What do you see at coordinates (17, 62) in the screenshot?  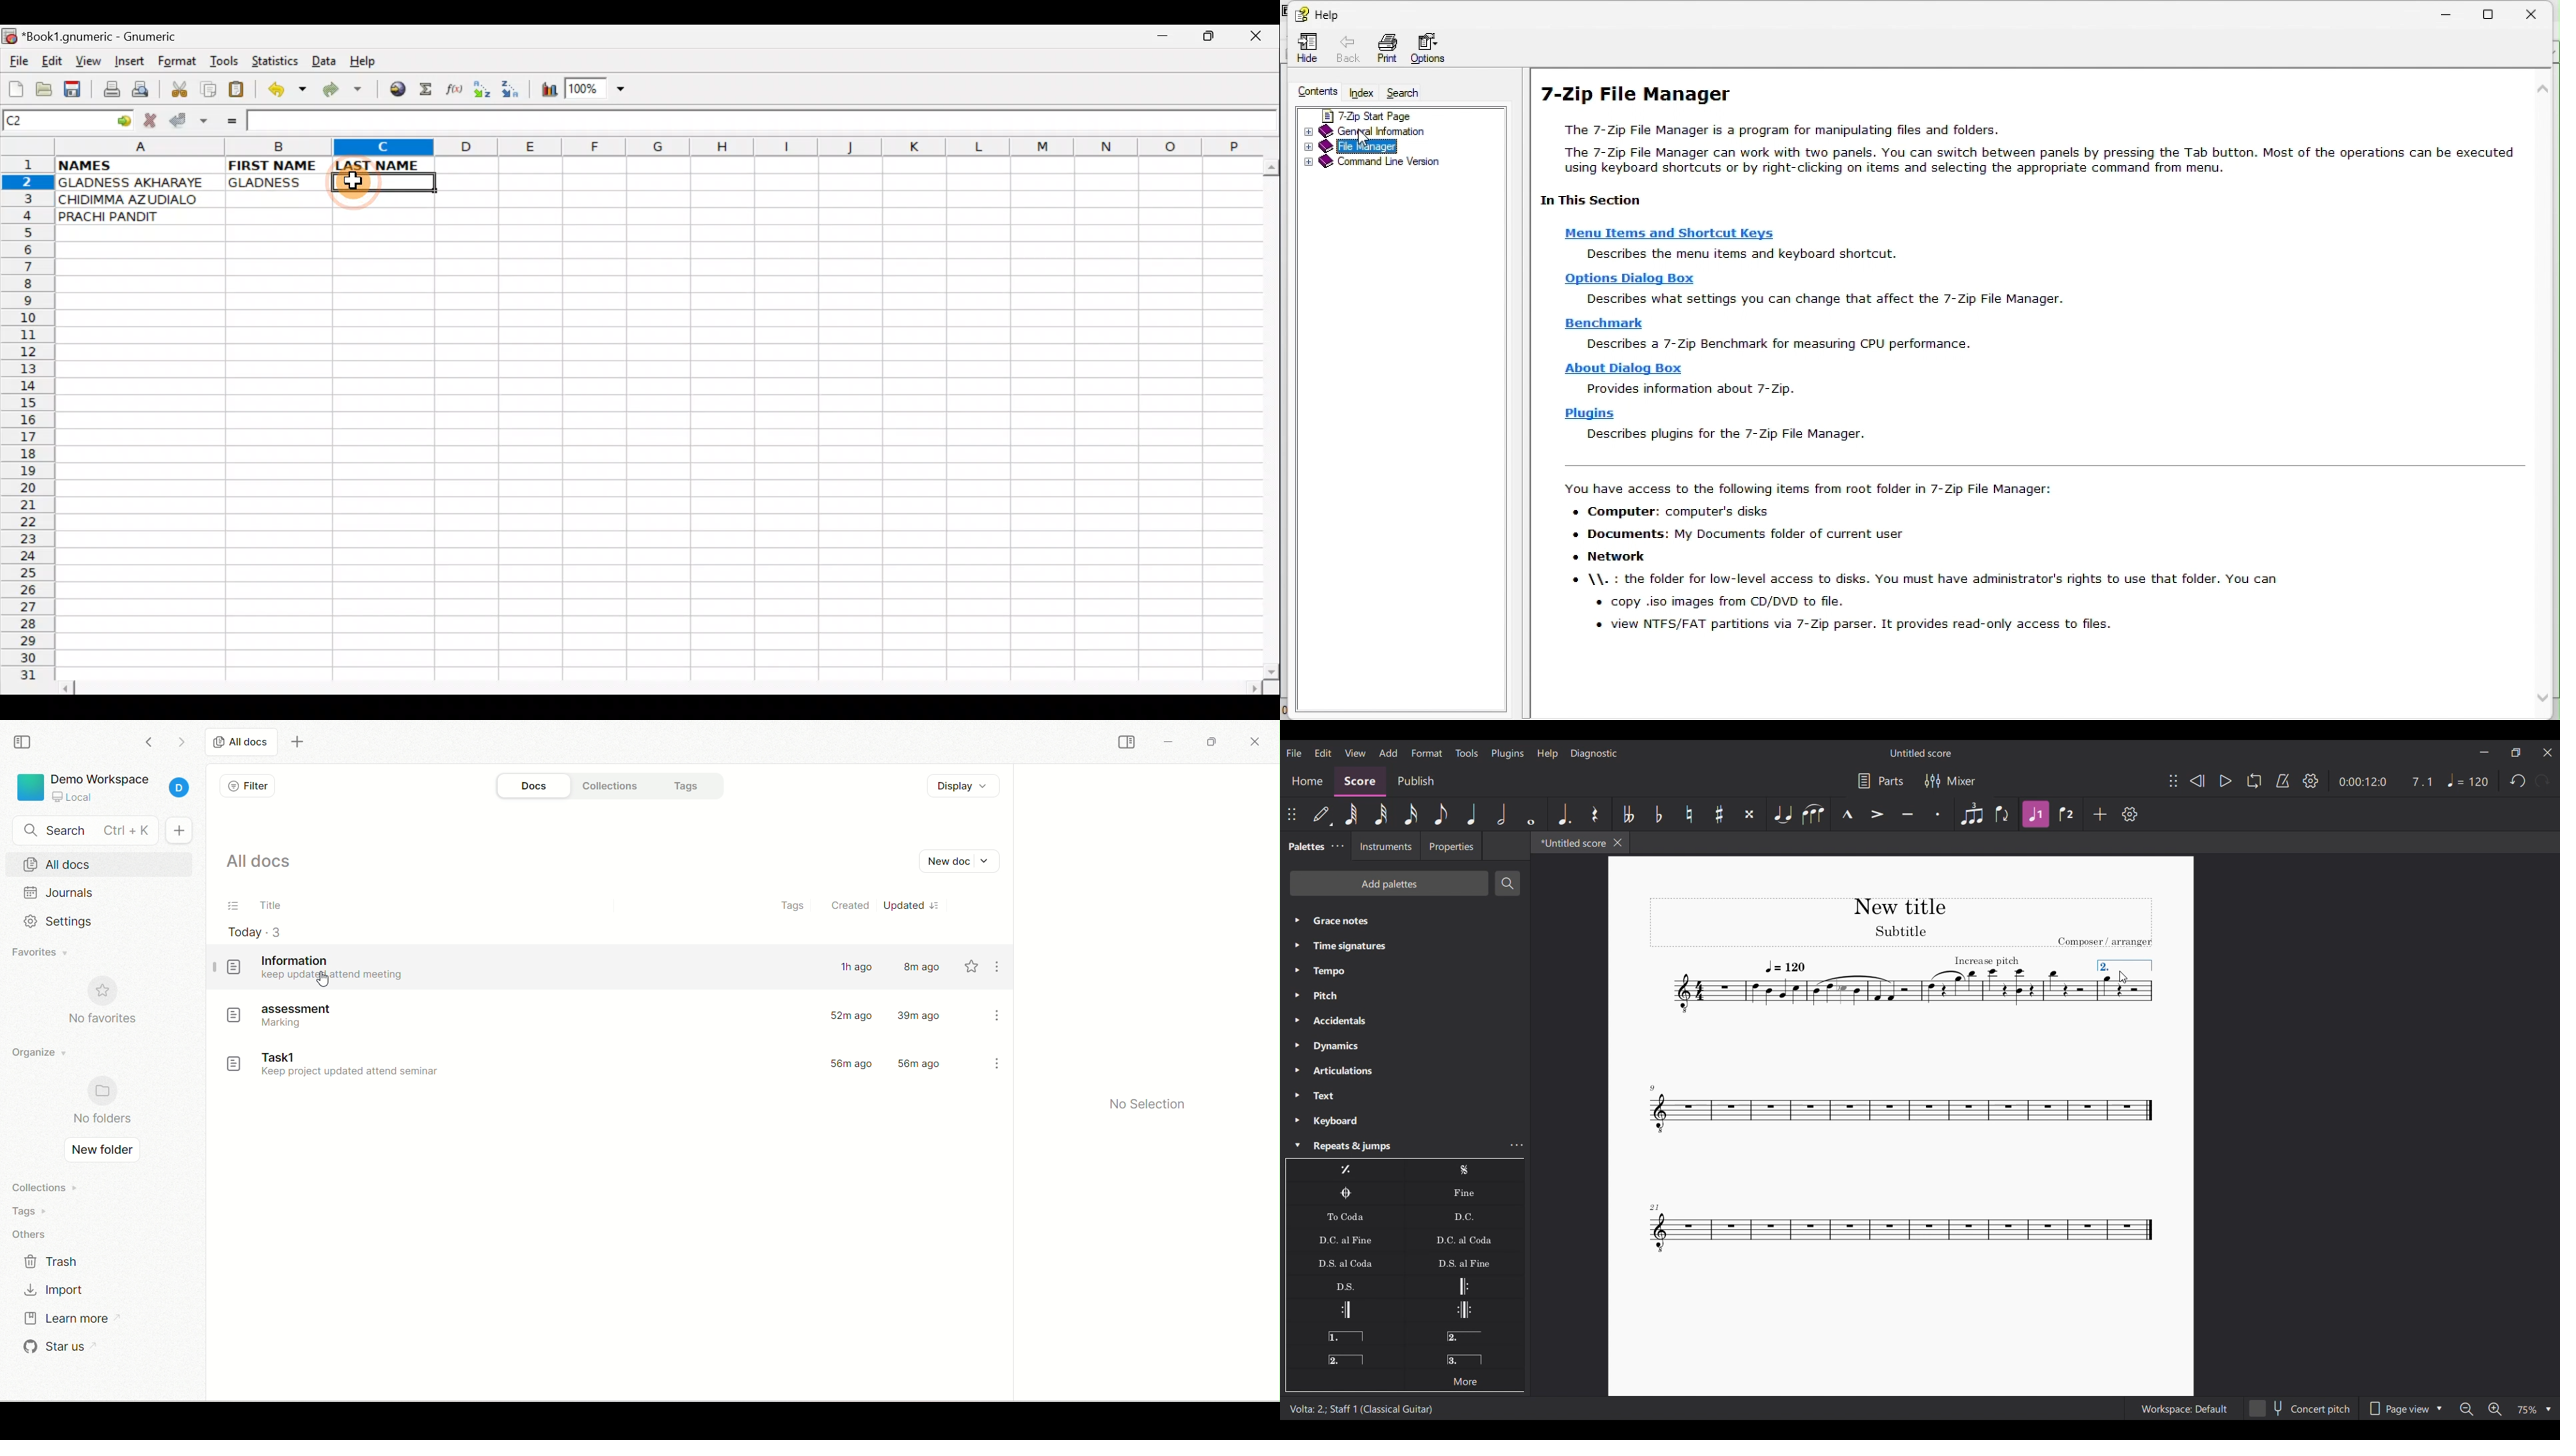 I see `File` at bounding box center [17, 62].